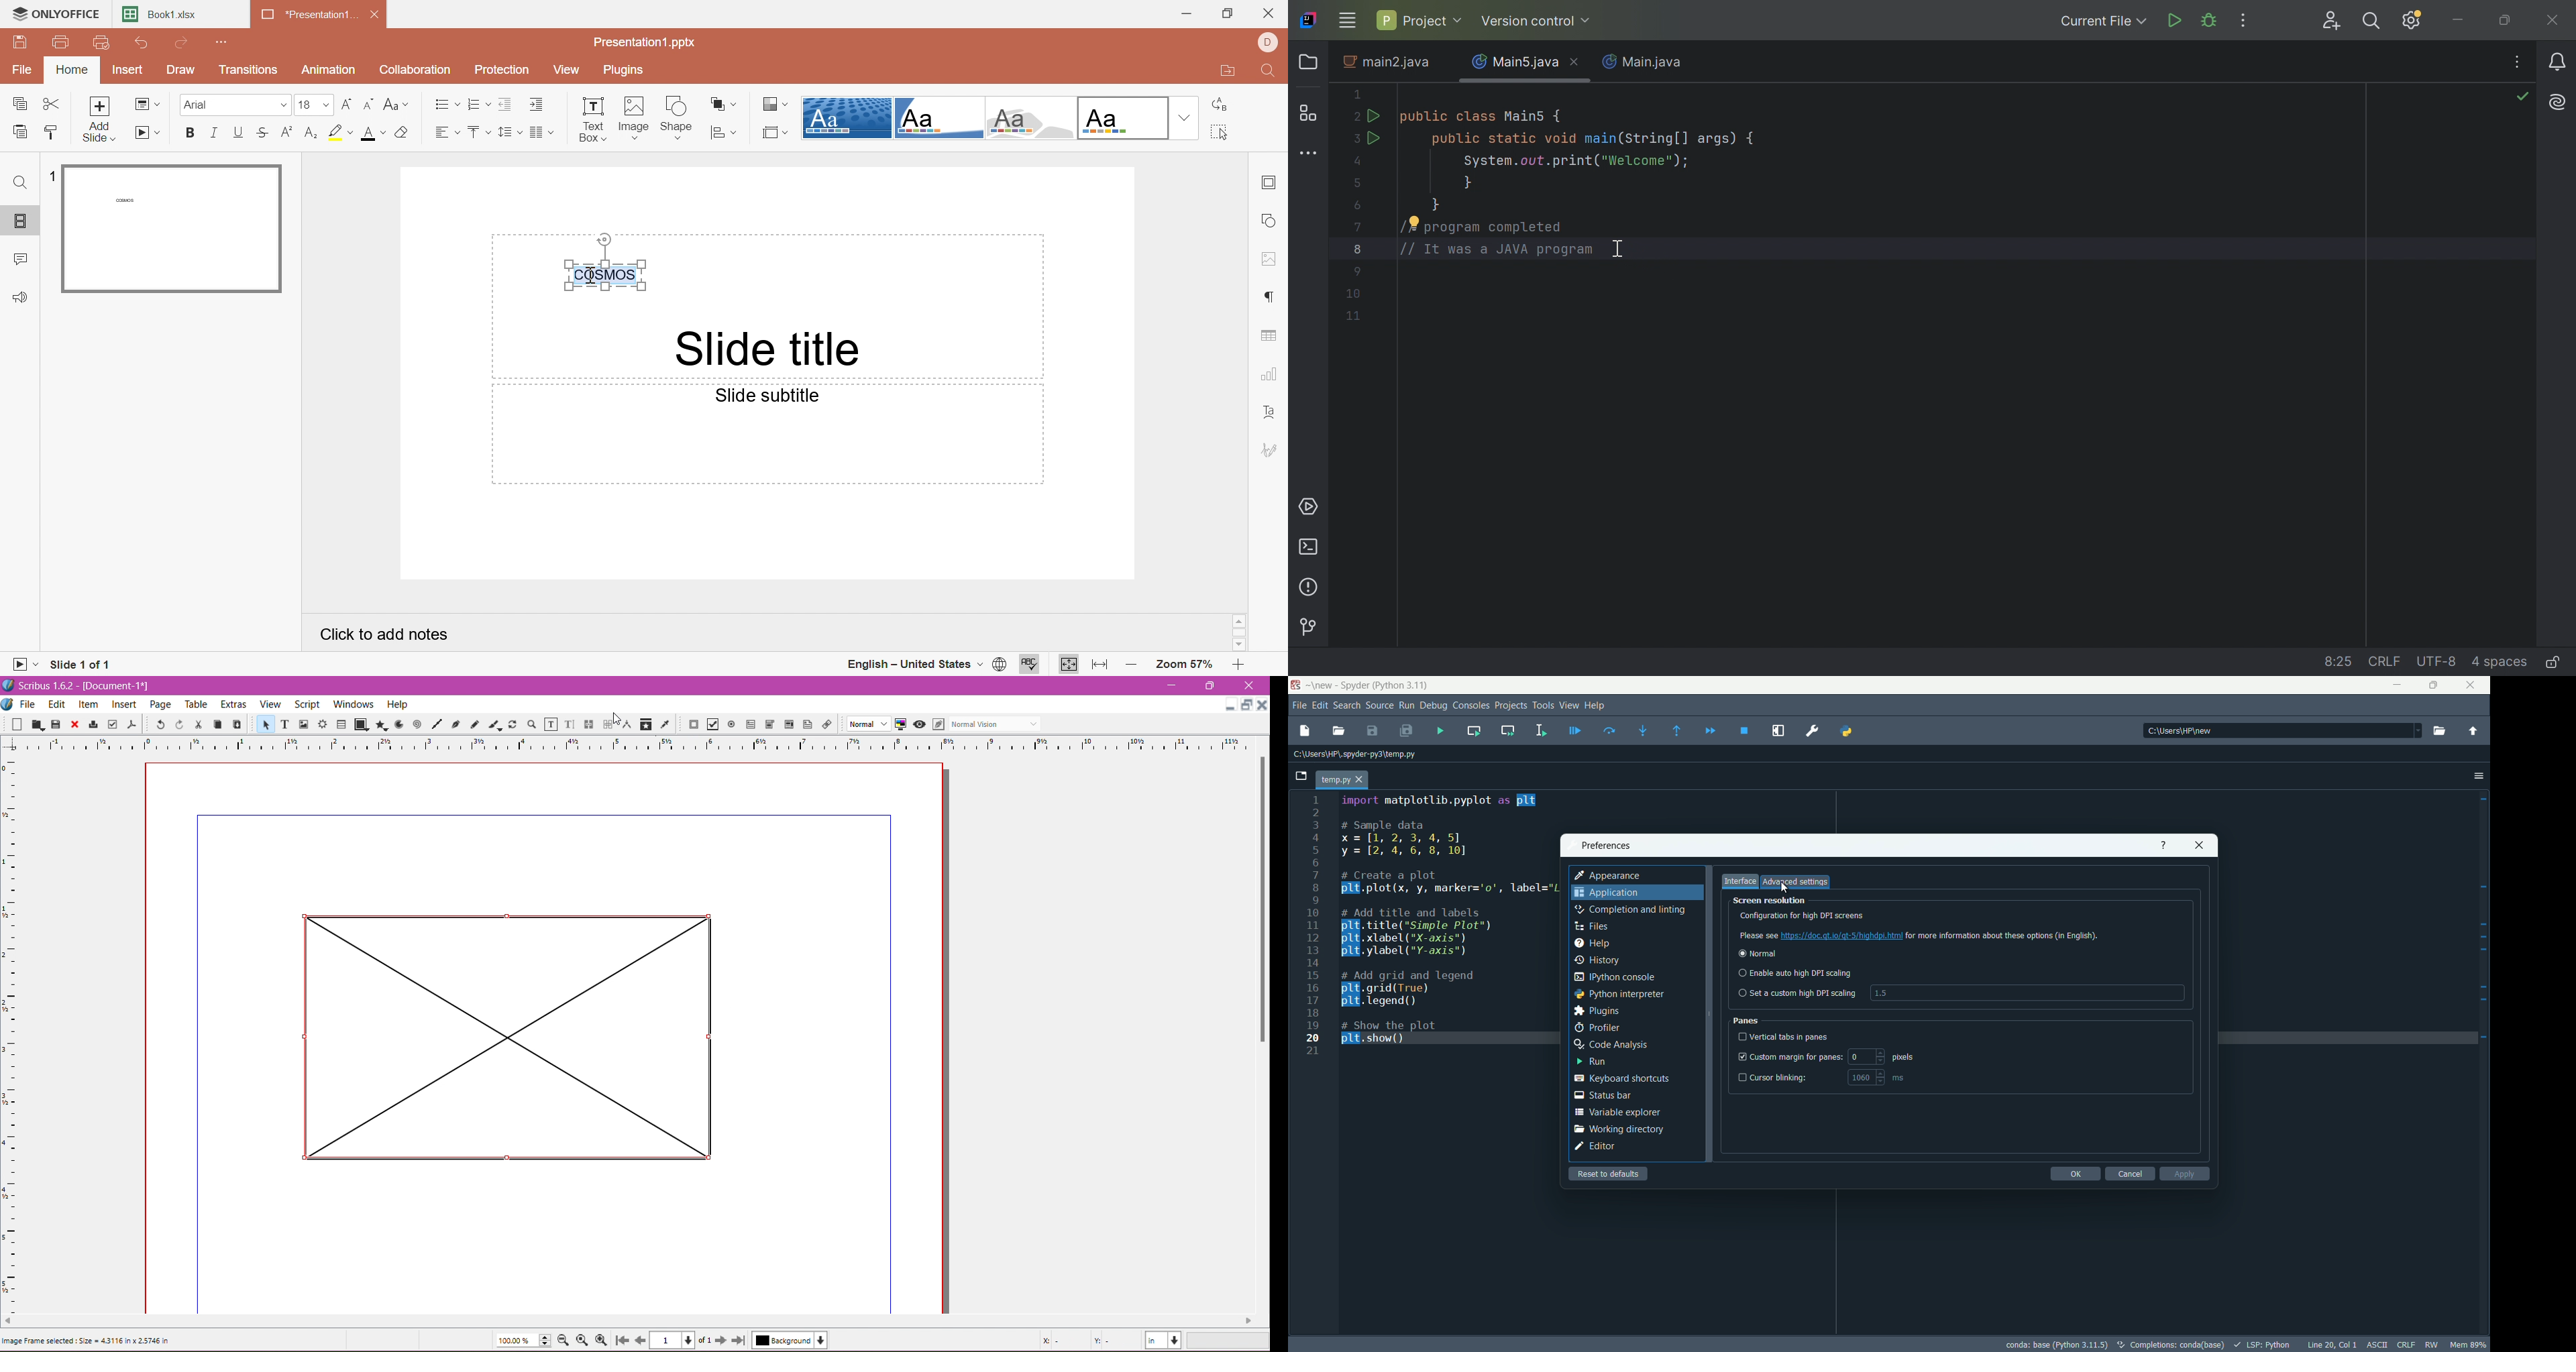 Image resolution: width=2576 pixels, height=1372 pixels. What do you see at coordinates (677, 118) in the screenshot?
I see `Shape` at bounding box center [677, 118].